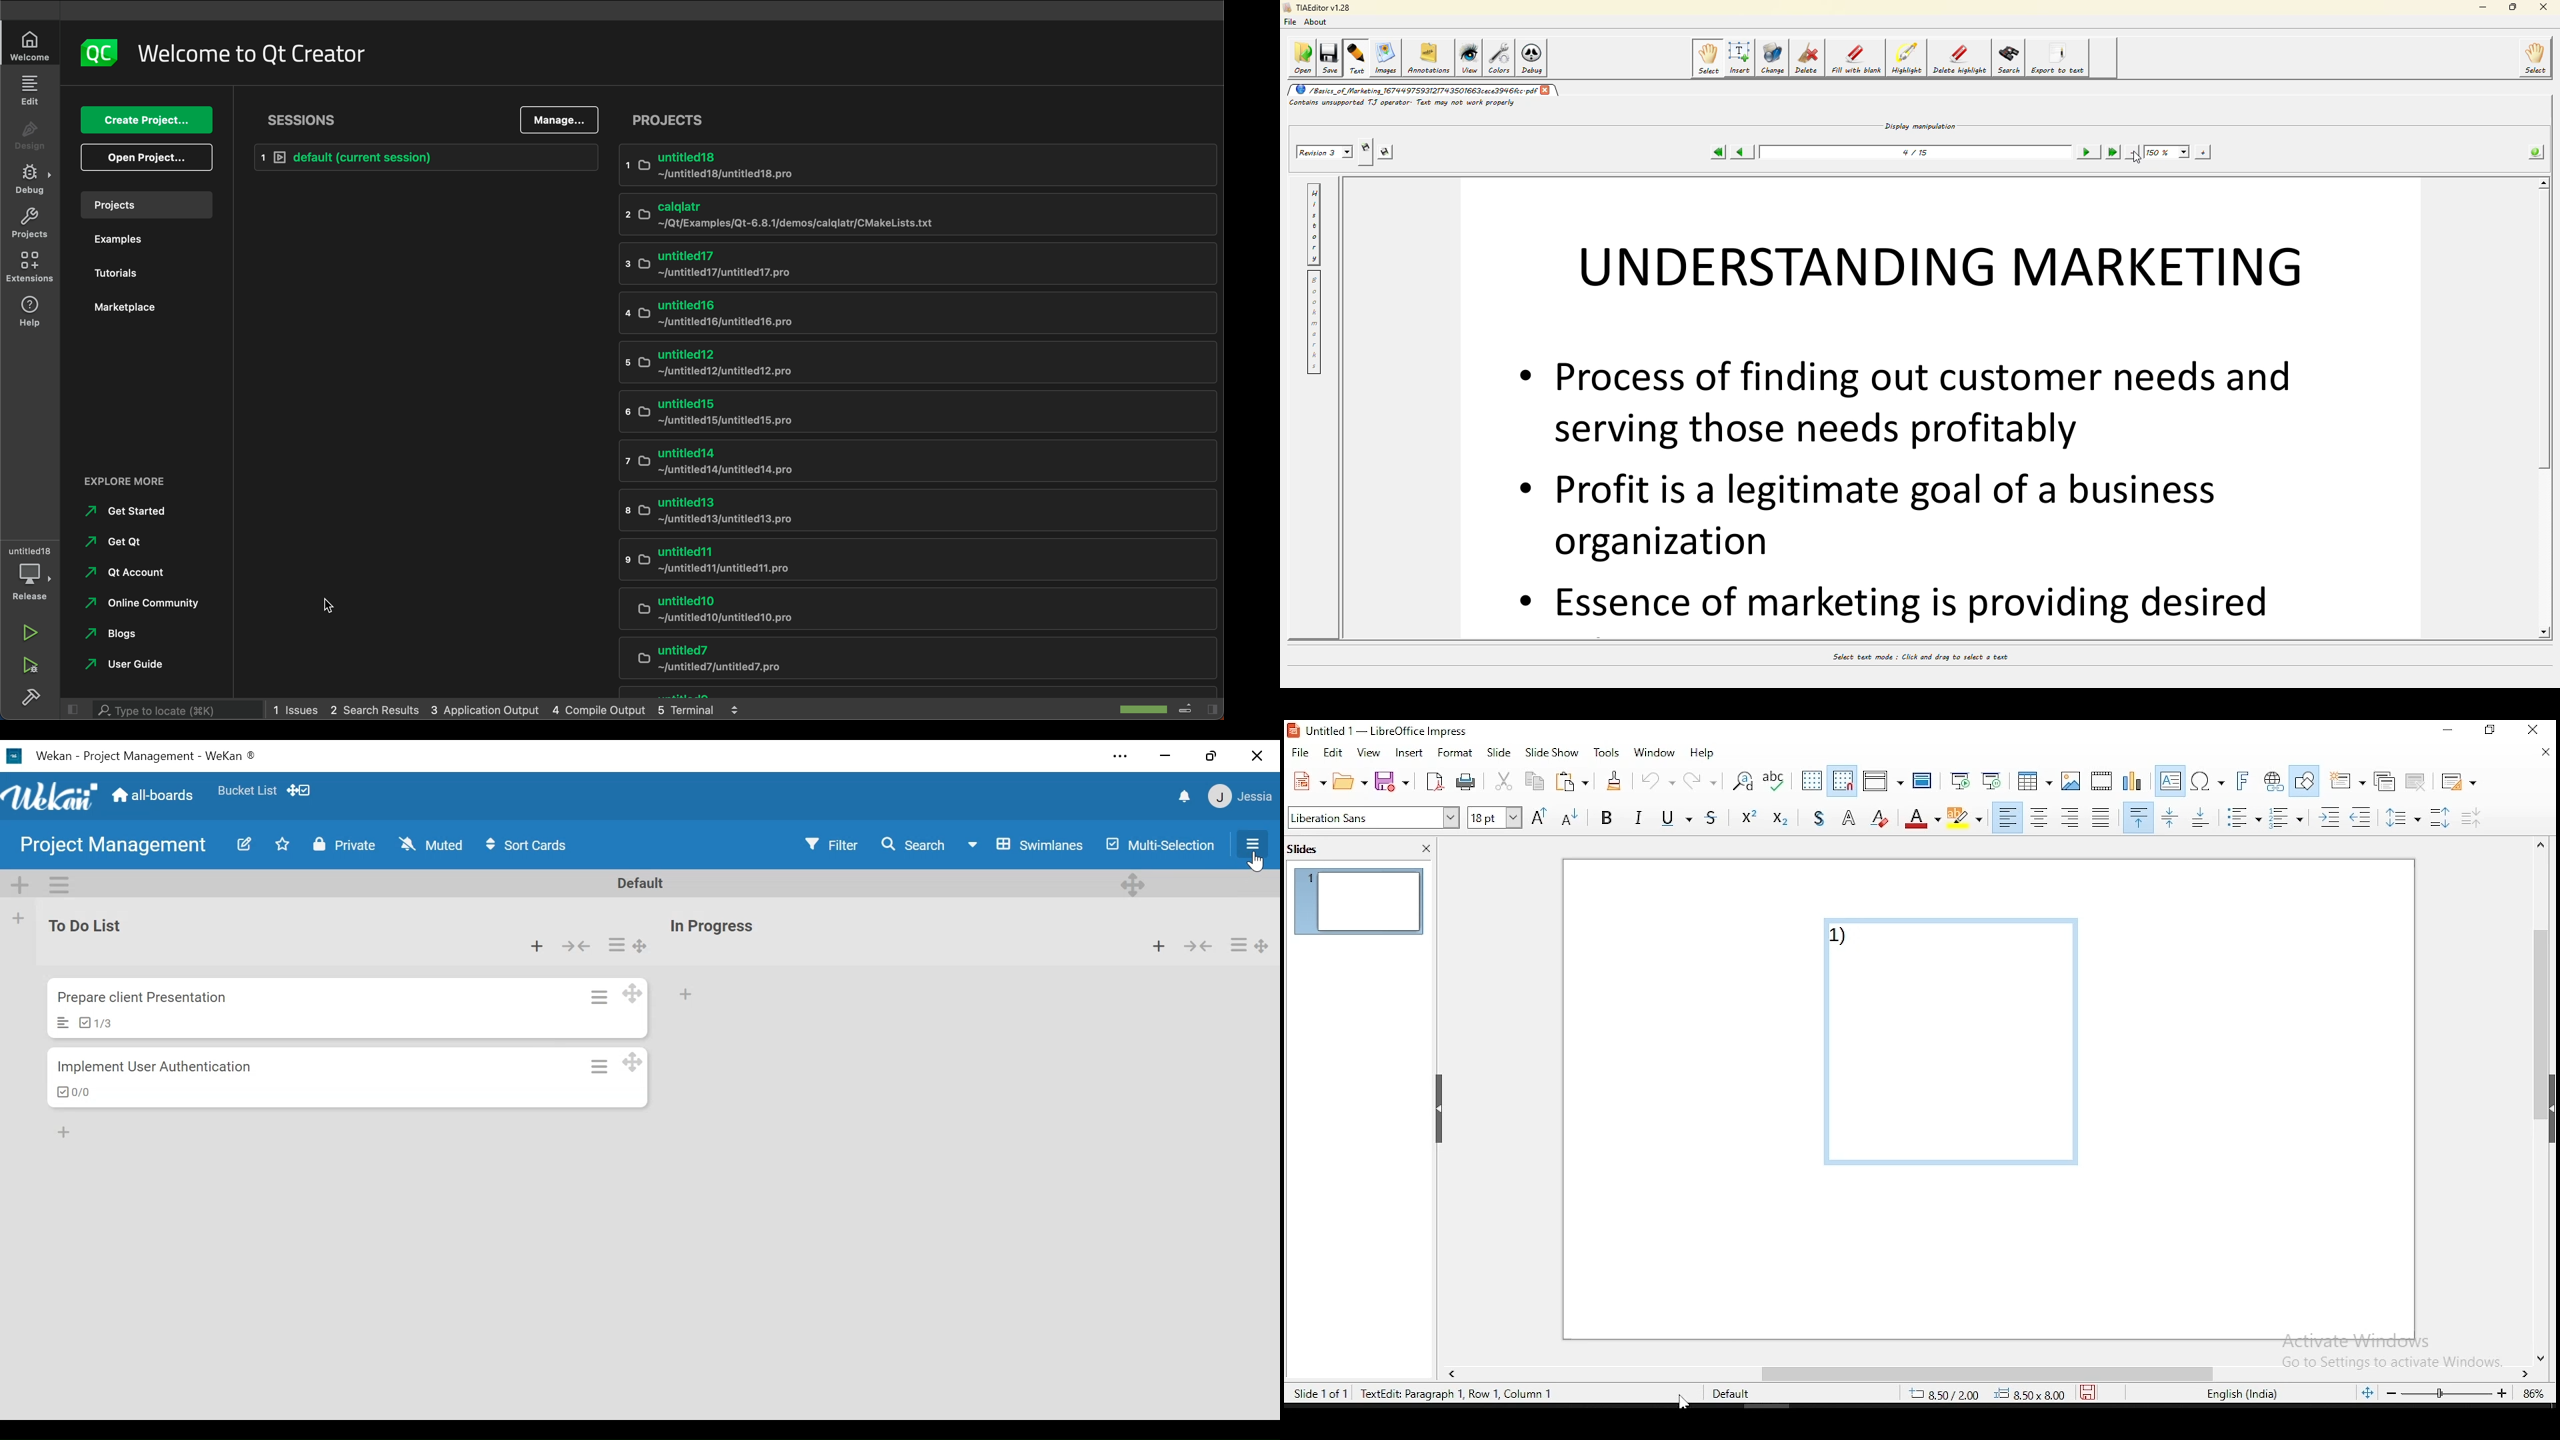  Describe the element at coordinates (1924, 783) in the screenshot. I see `master slide` at that location.